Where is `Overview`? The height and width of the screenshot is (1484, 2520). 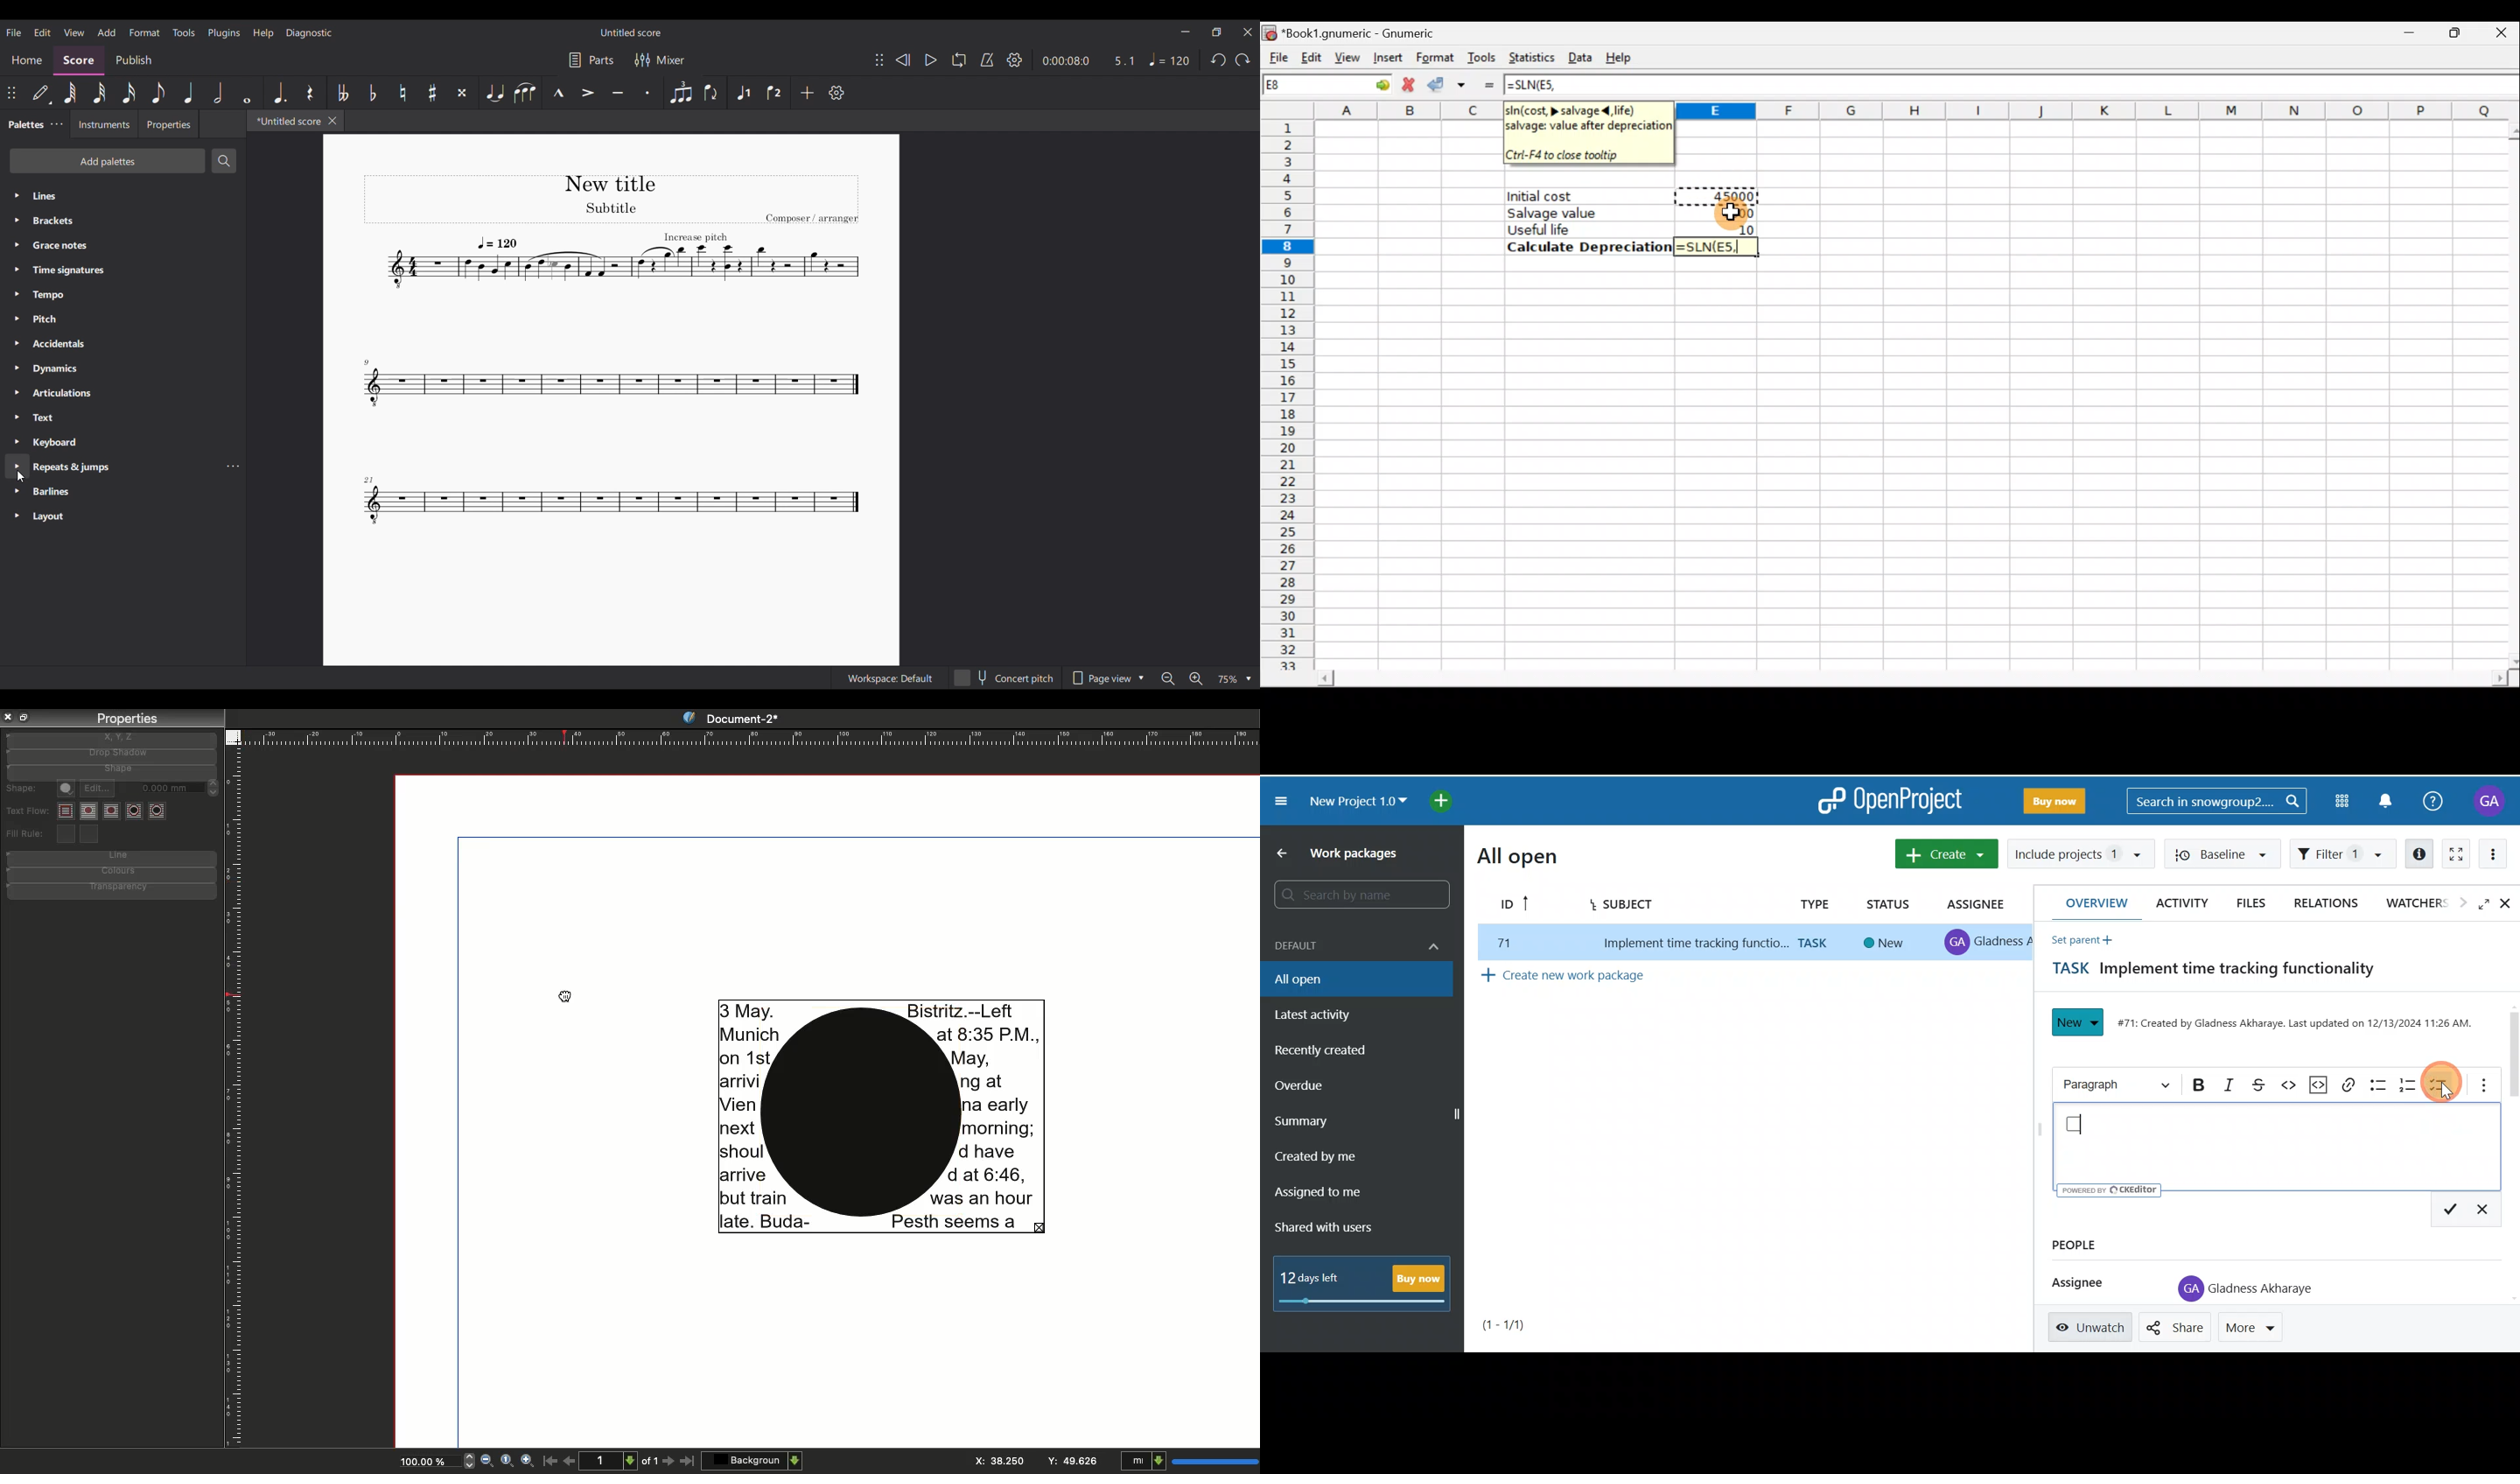 Overview is located at coordinates (2091, 903).